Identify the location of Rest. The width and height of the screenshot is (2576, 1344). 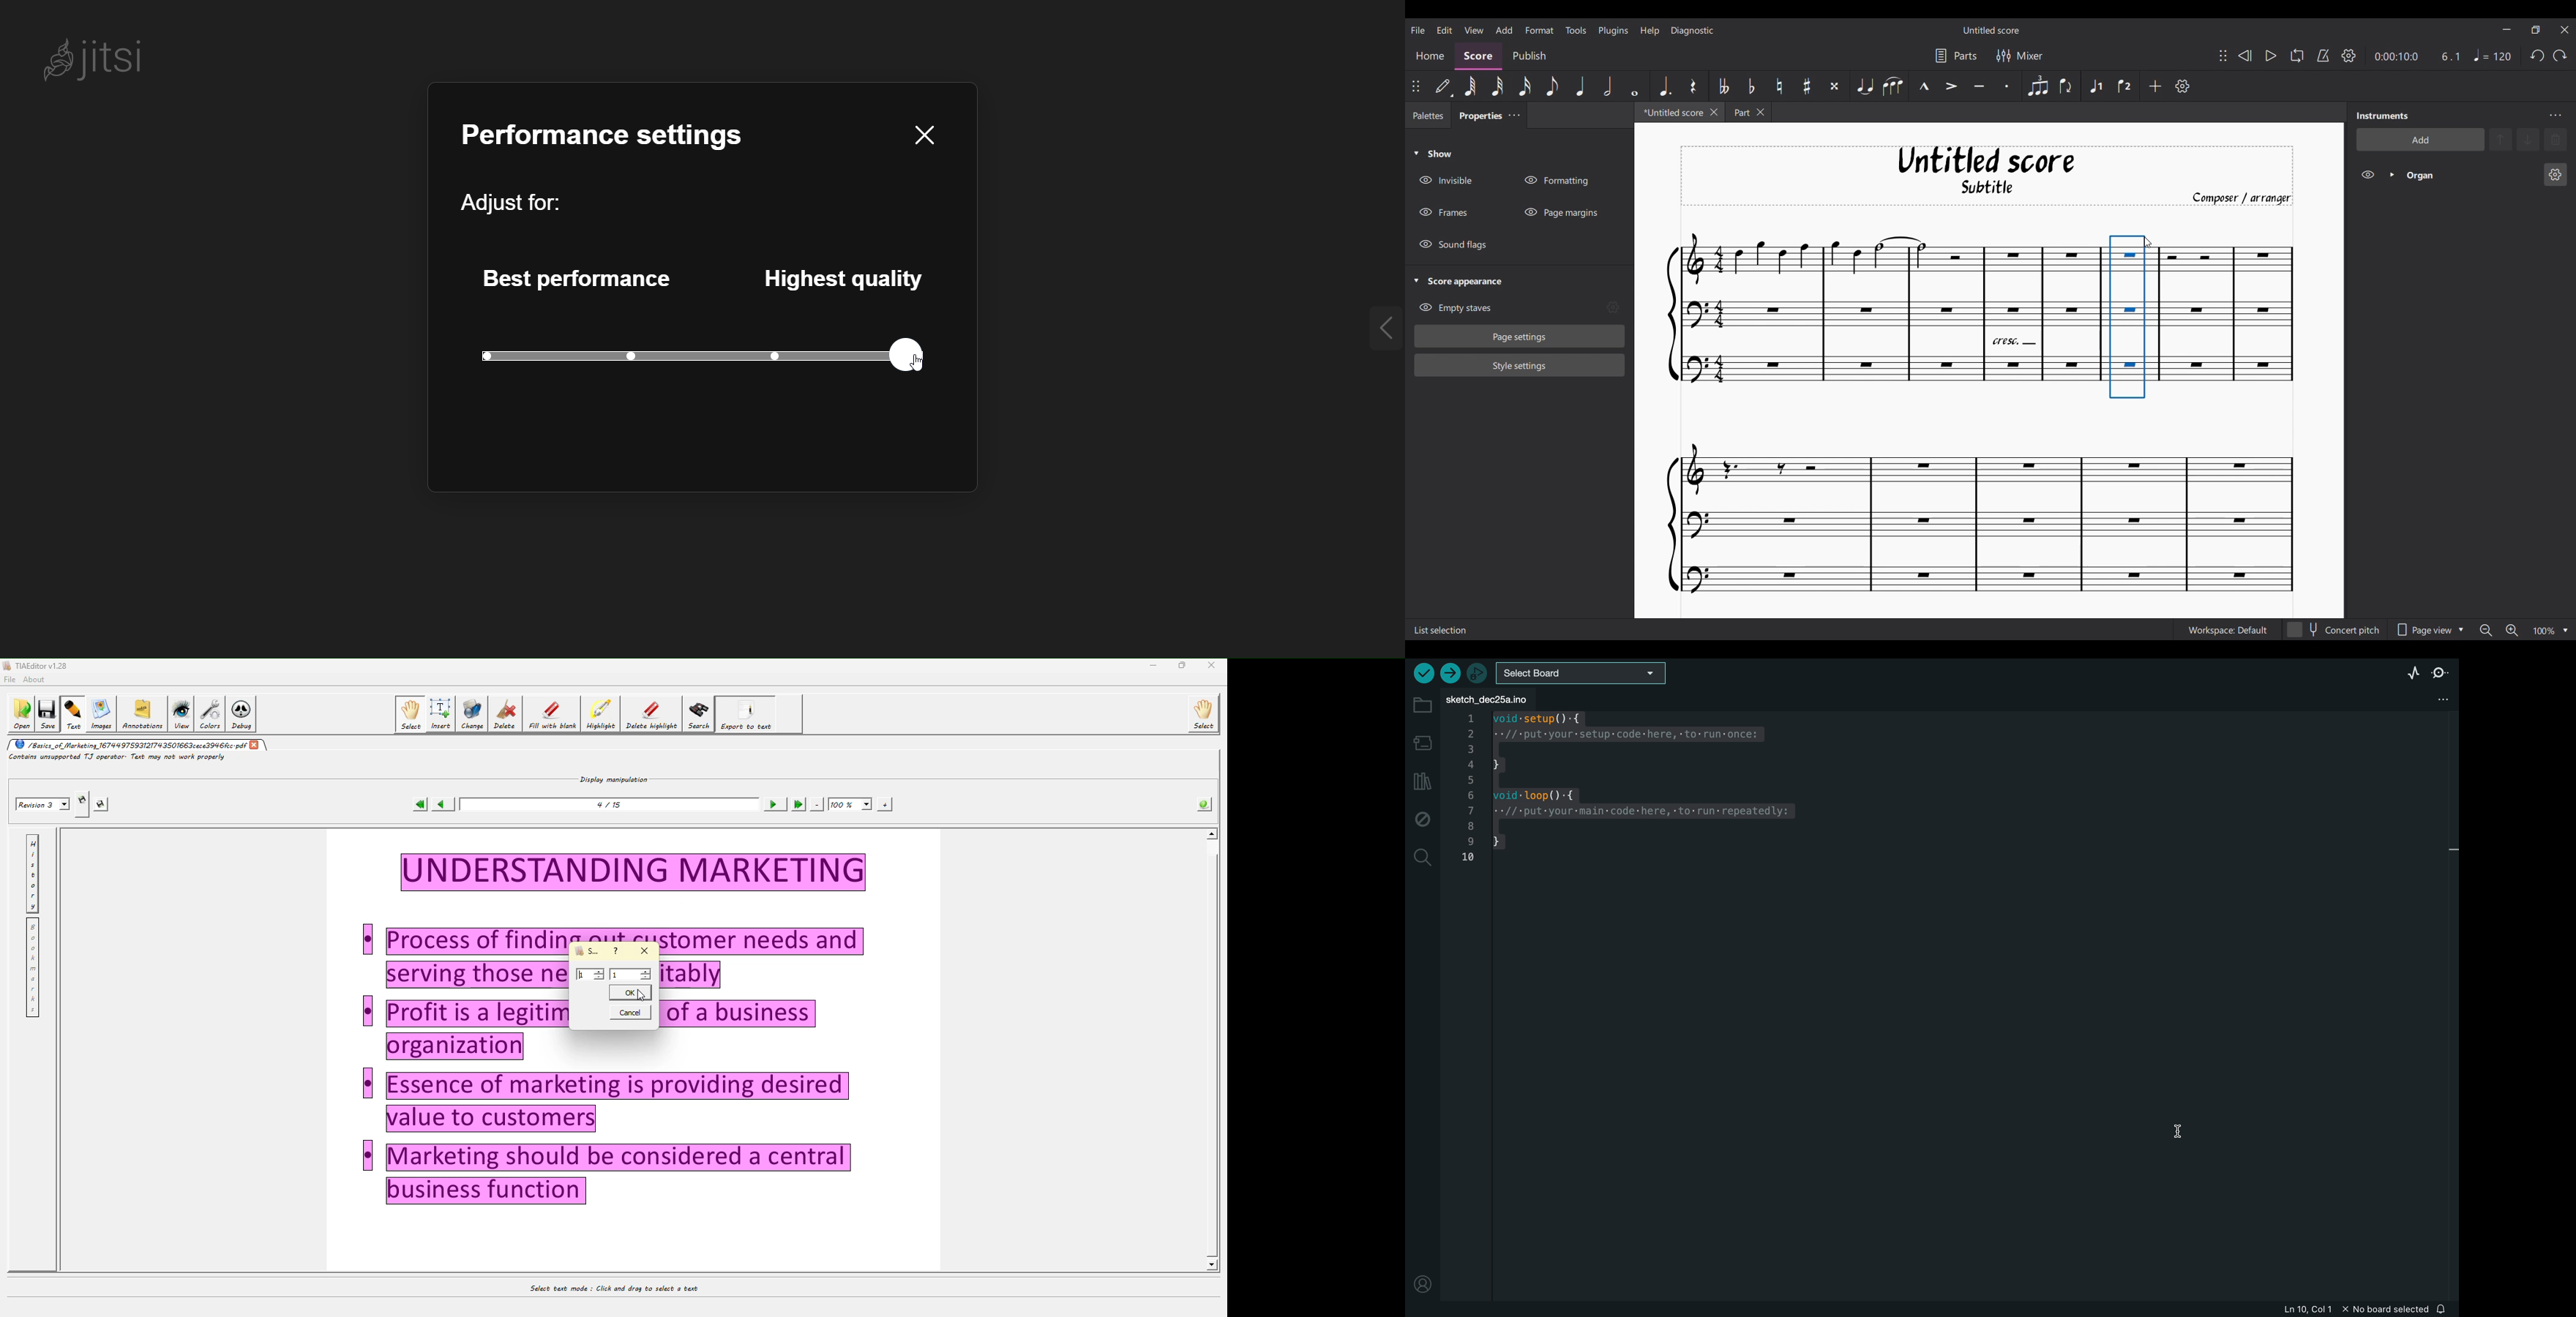
(1693, 86).